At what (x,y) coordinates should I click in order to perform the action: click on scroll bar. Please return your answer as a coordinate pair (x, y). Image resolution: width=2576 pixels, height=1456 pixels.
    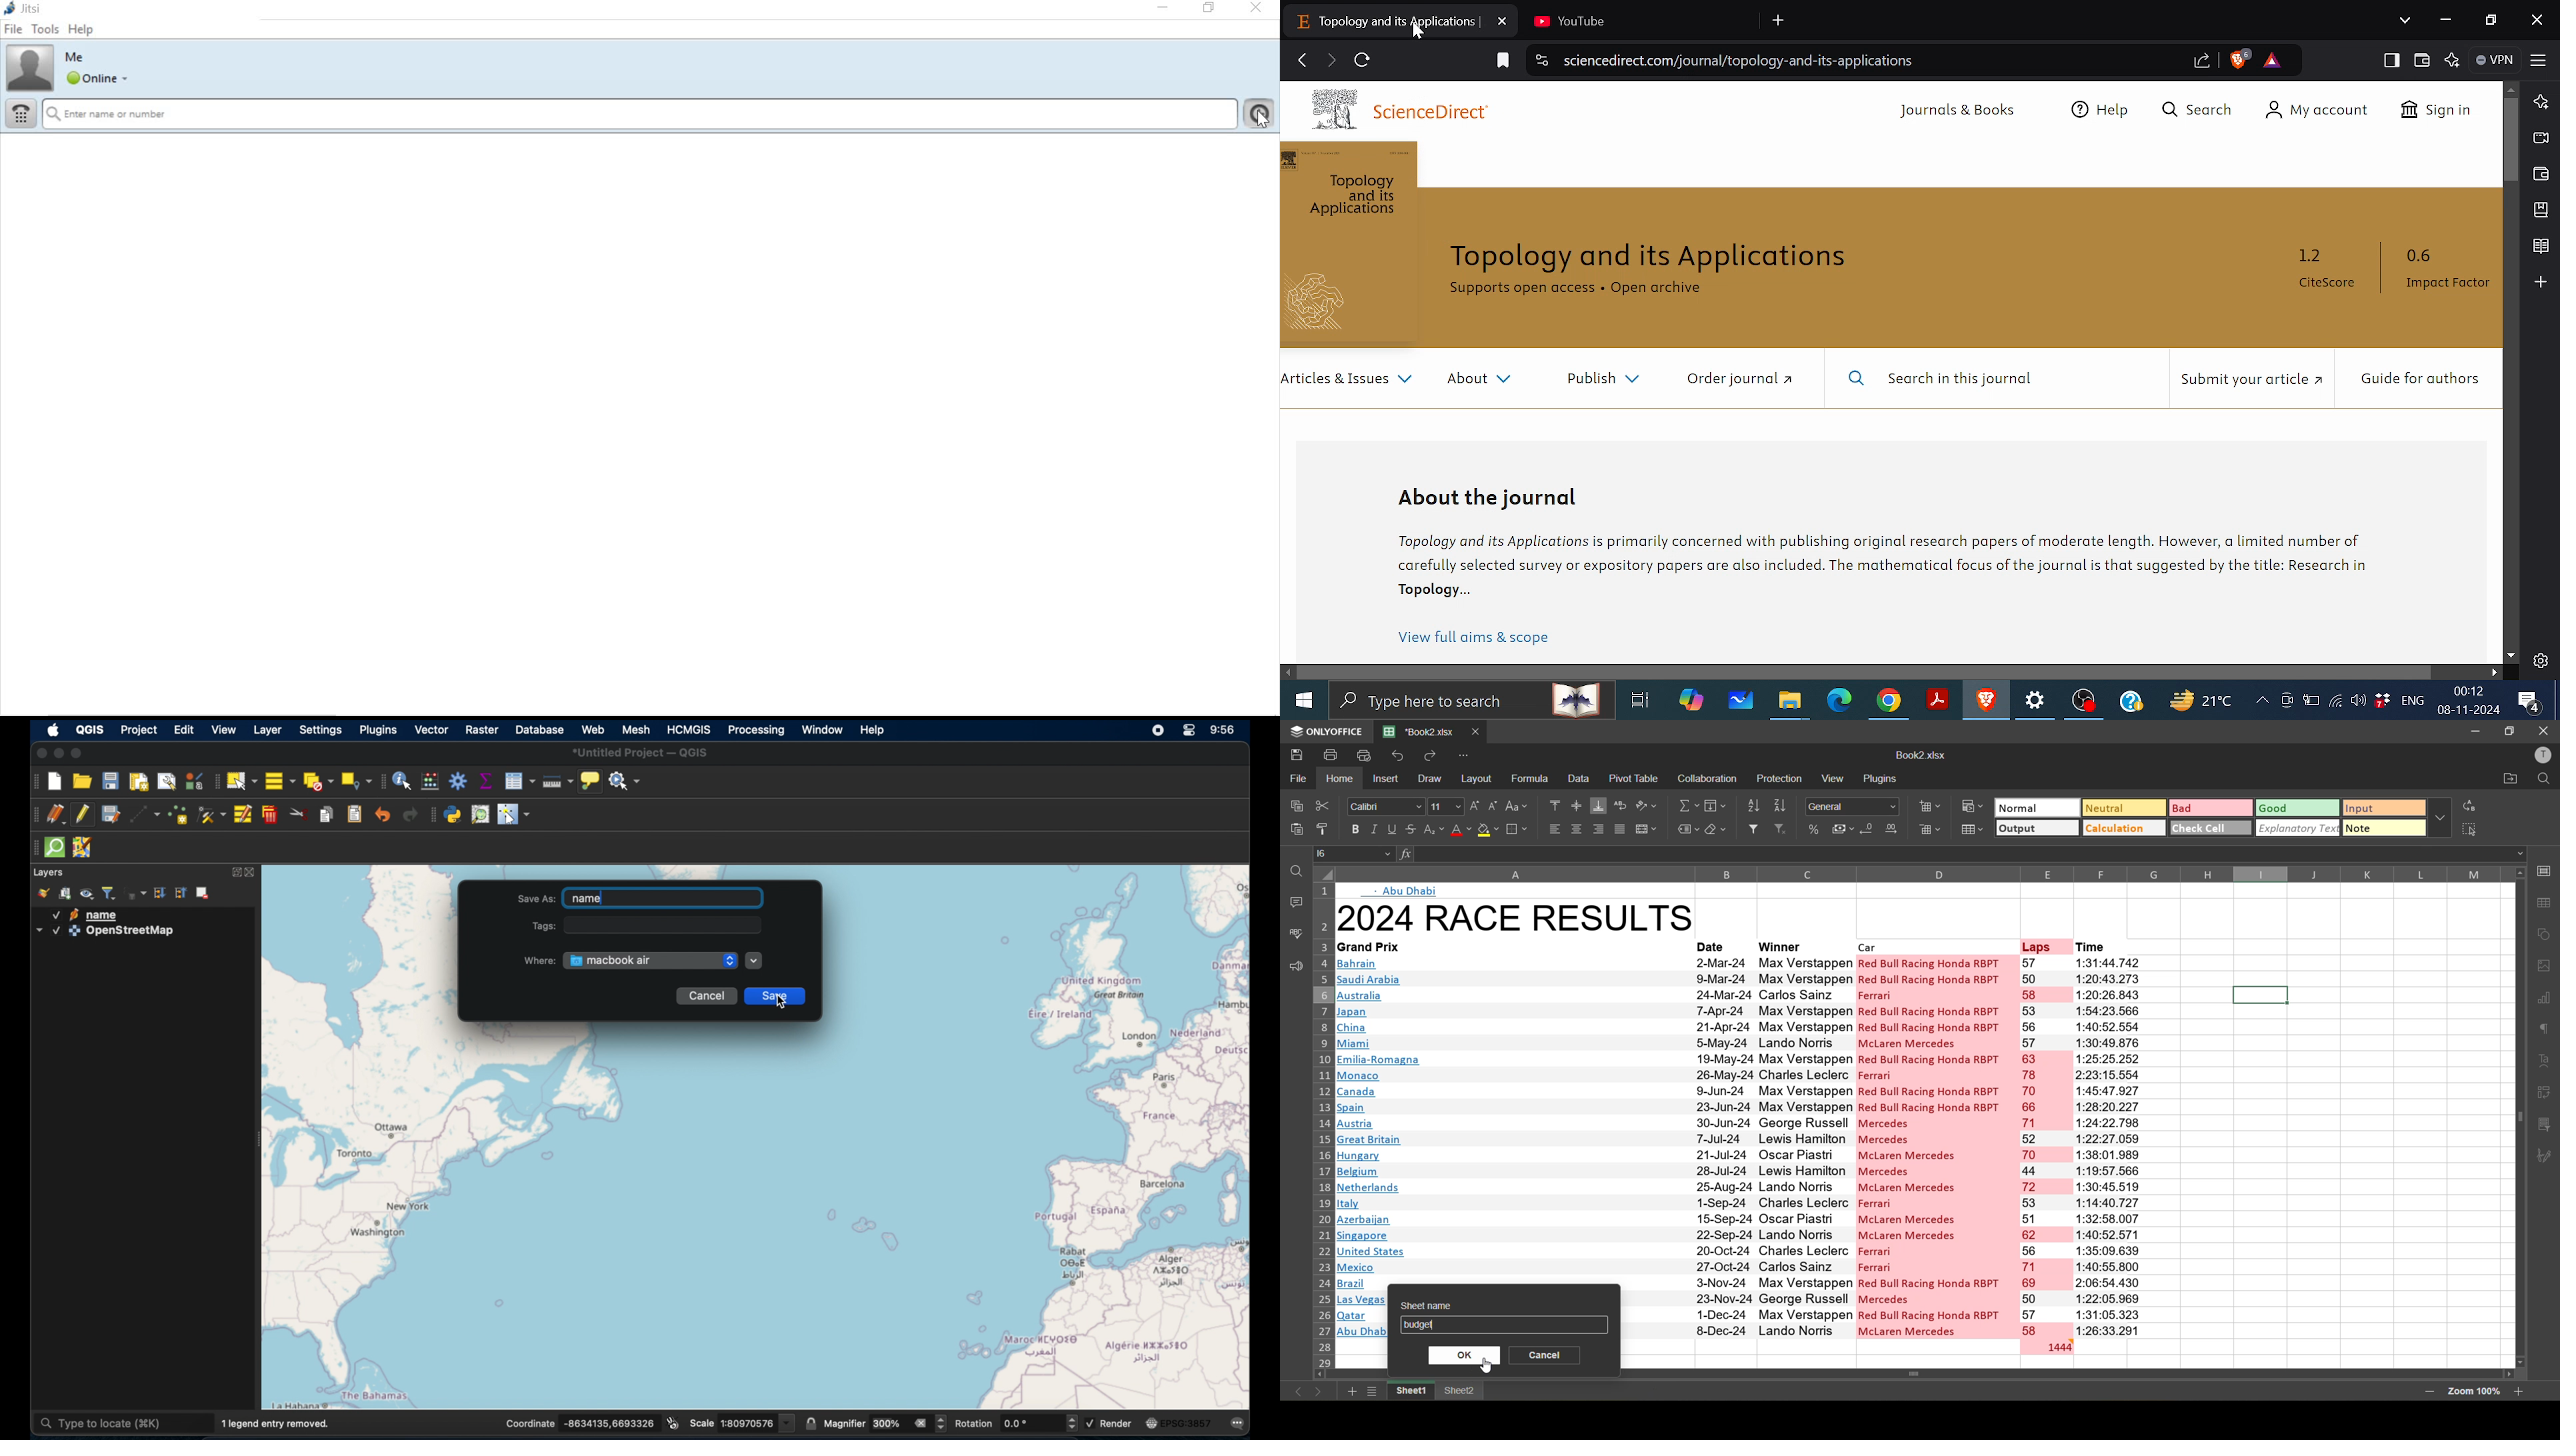
    Looking at the image, I should click on (1943, 1373).